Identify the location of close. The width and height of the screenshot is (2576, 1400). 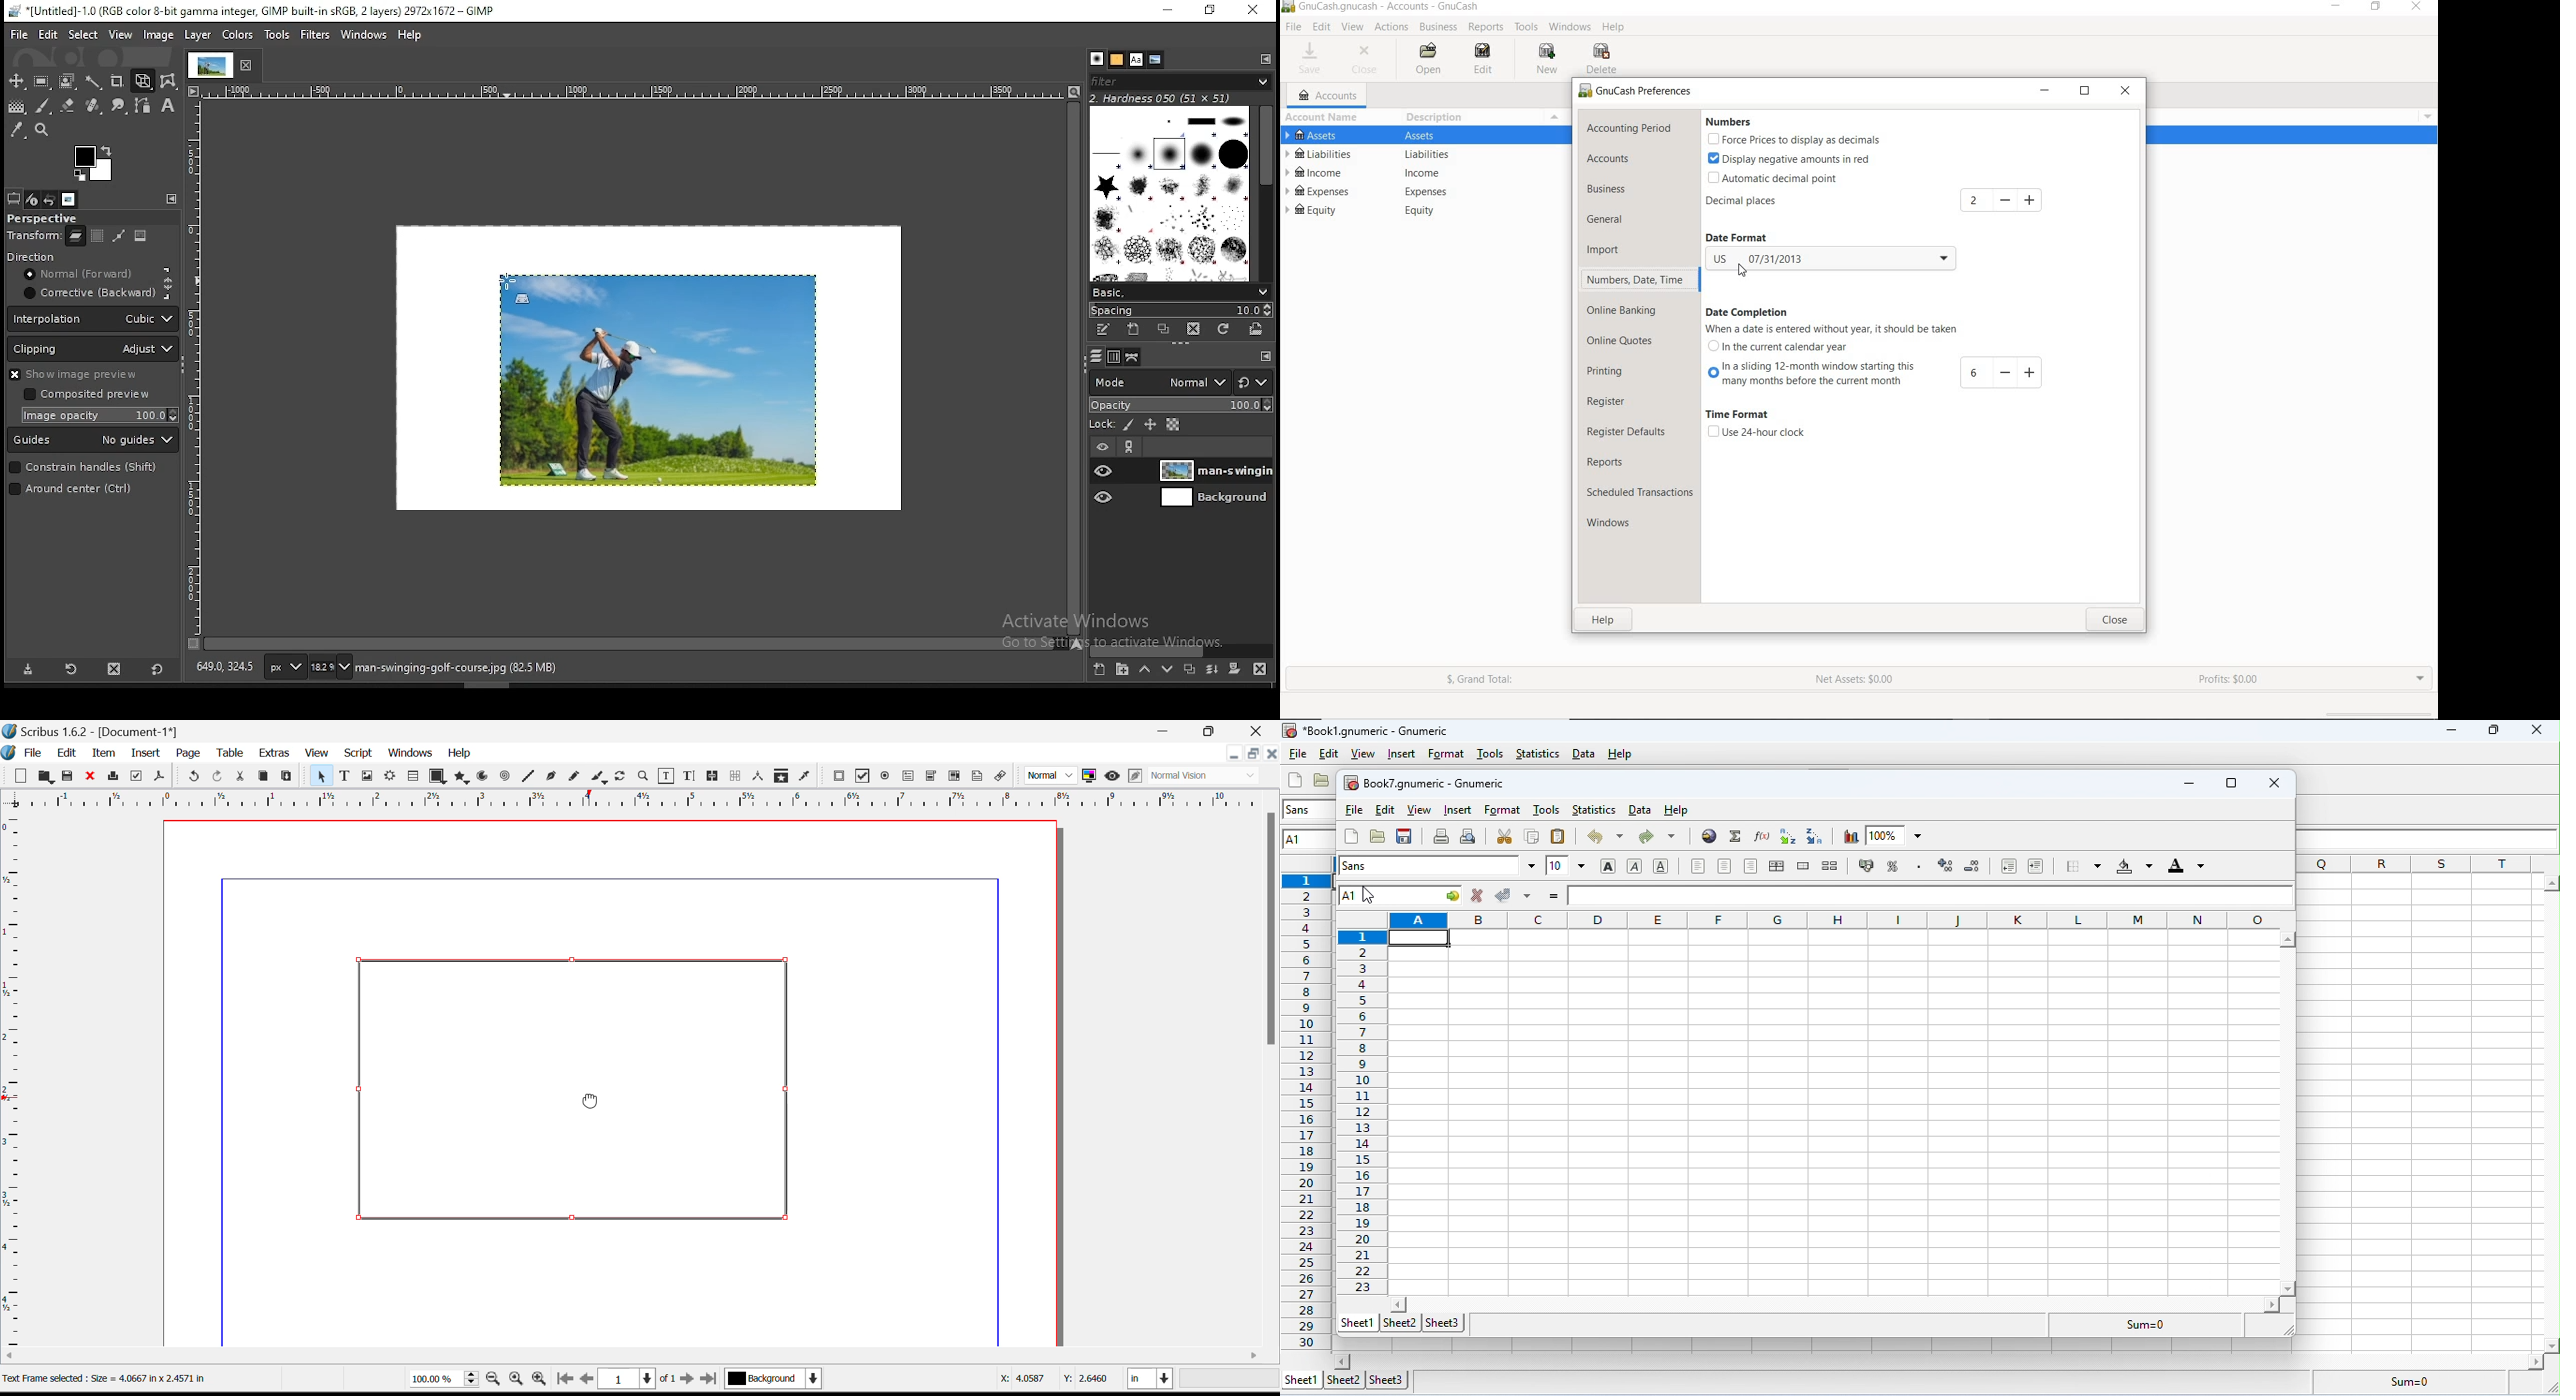
(2126, 92).